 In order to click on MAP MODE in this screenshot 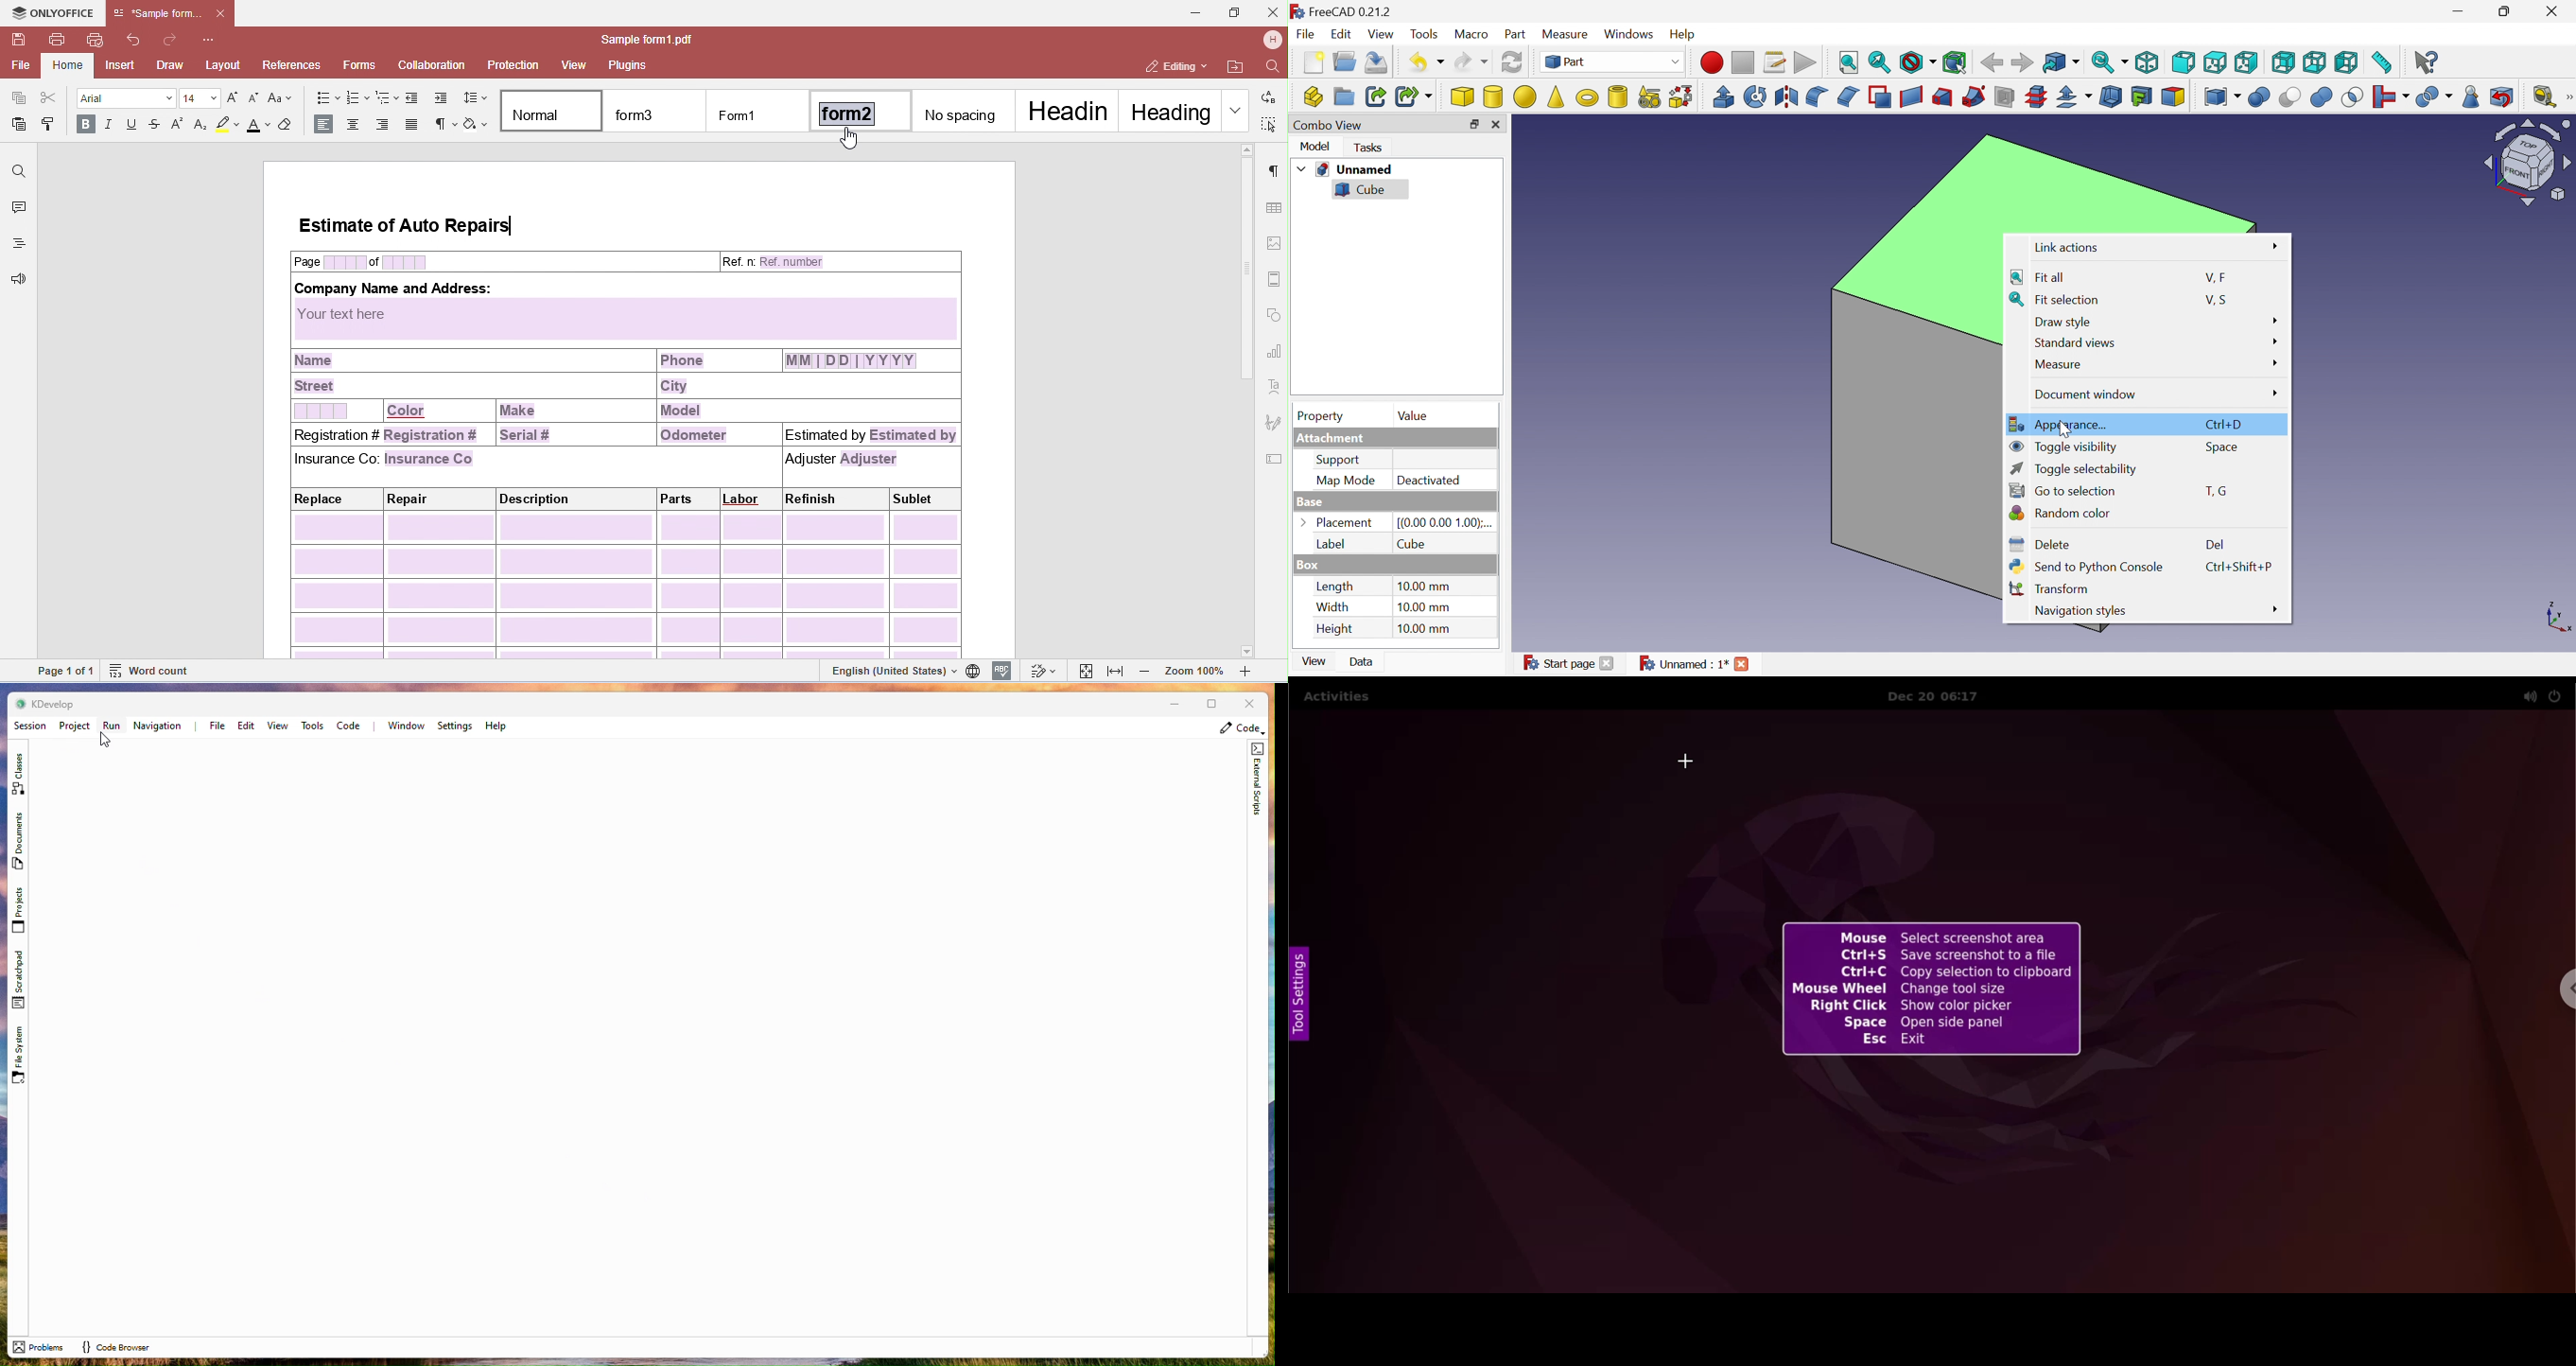, I will do `click(1346, 481)`.